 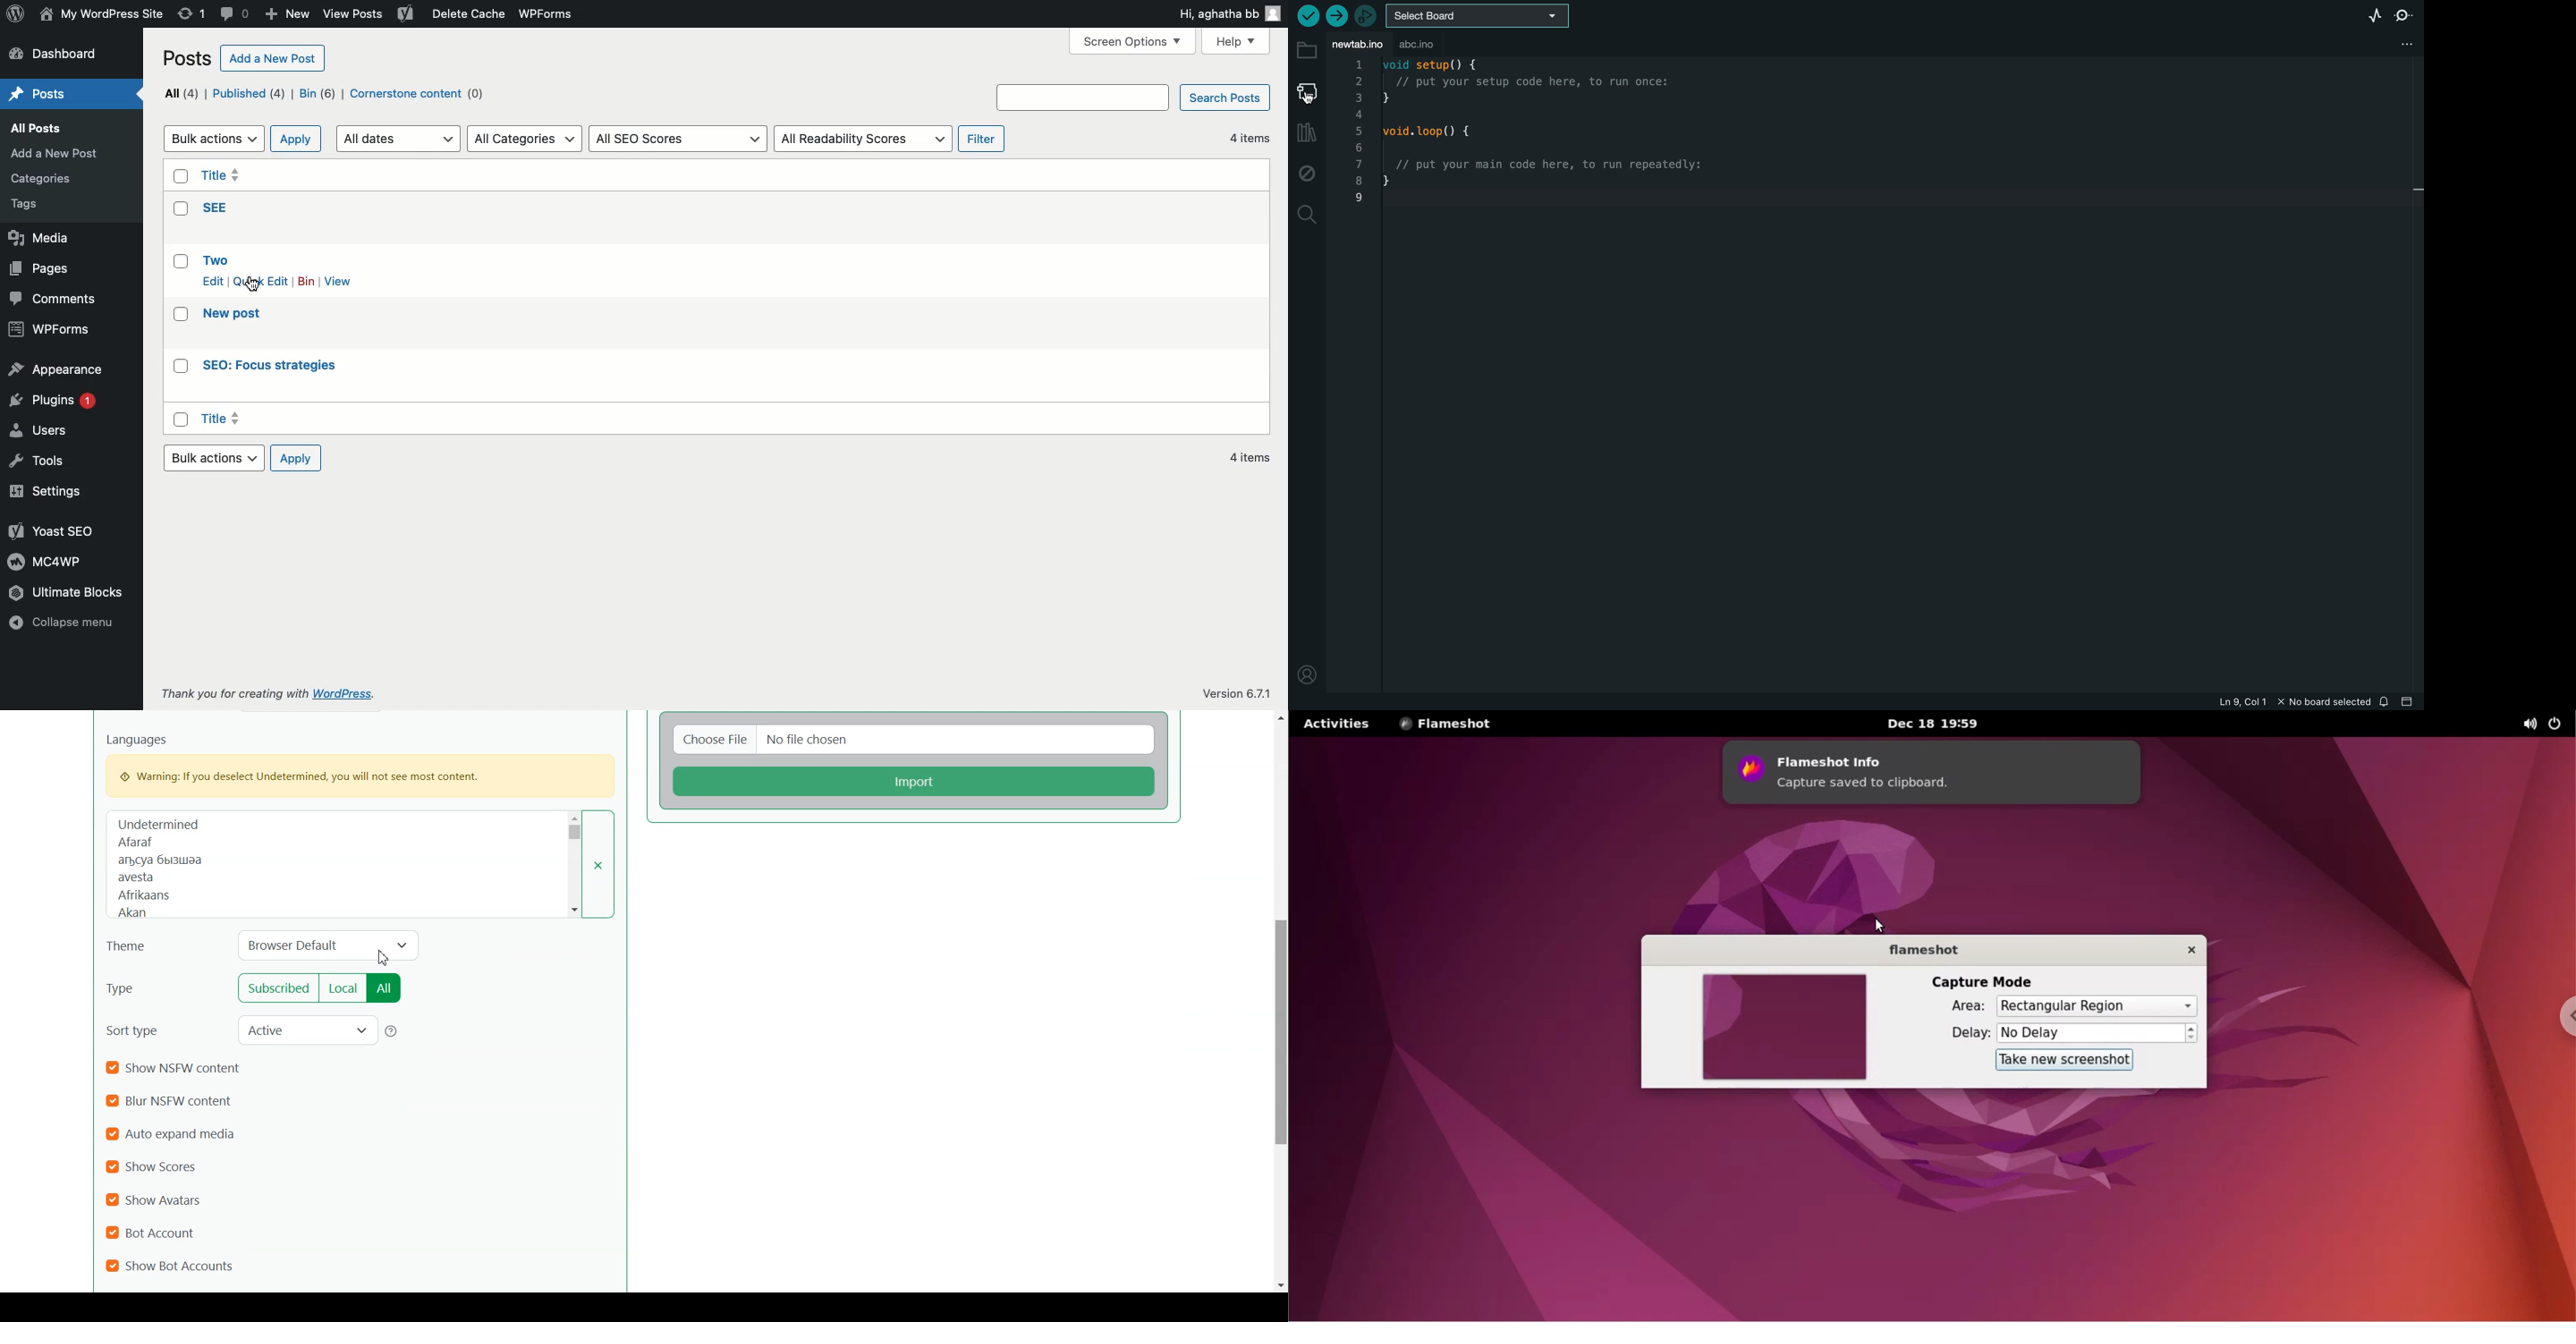 What do you see at coordinates (339, 863) in the screenshot?
I see `Languages` at bounding box center [339, 863].